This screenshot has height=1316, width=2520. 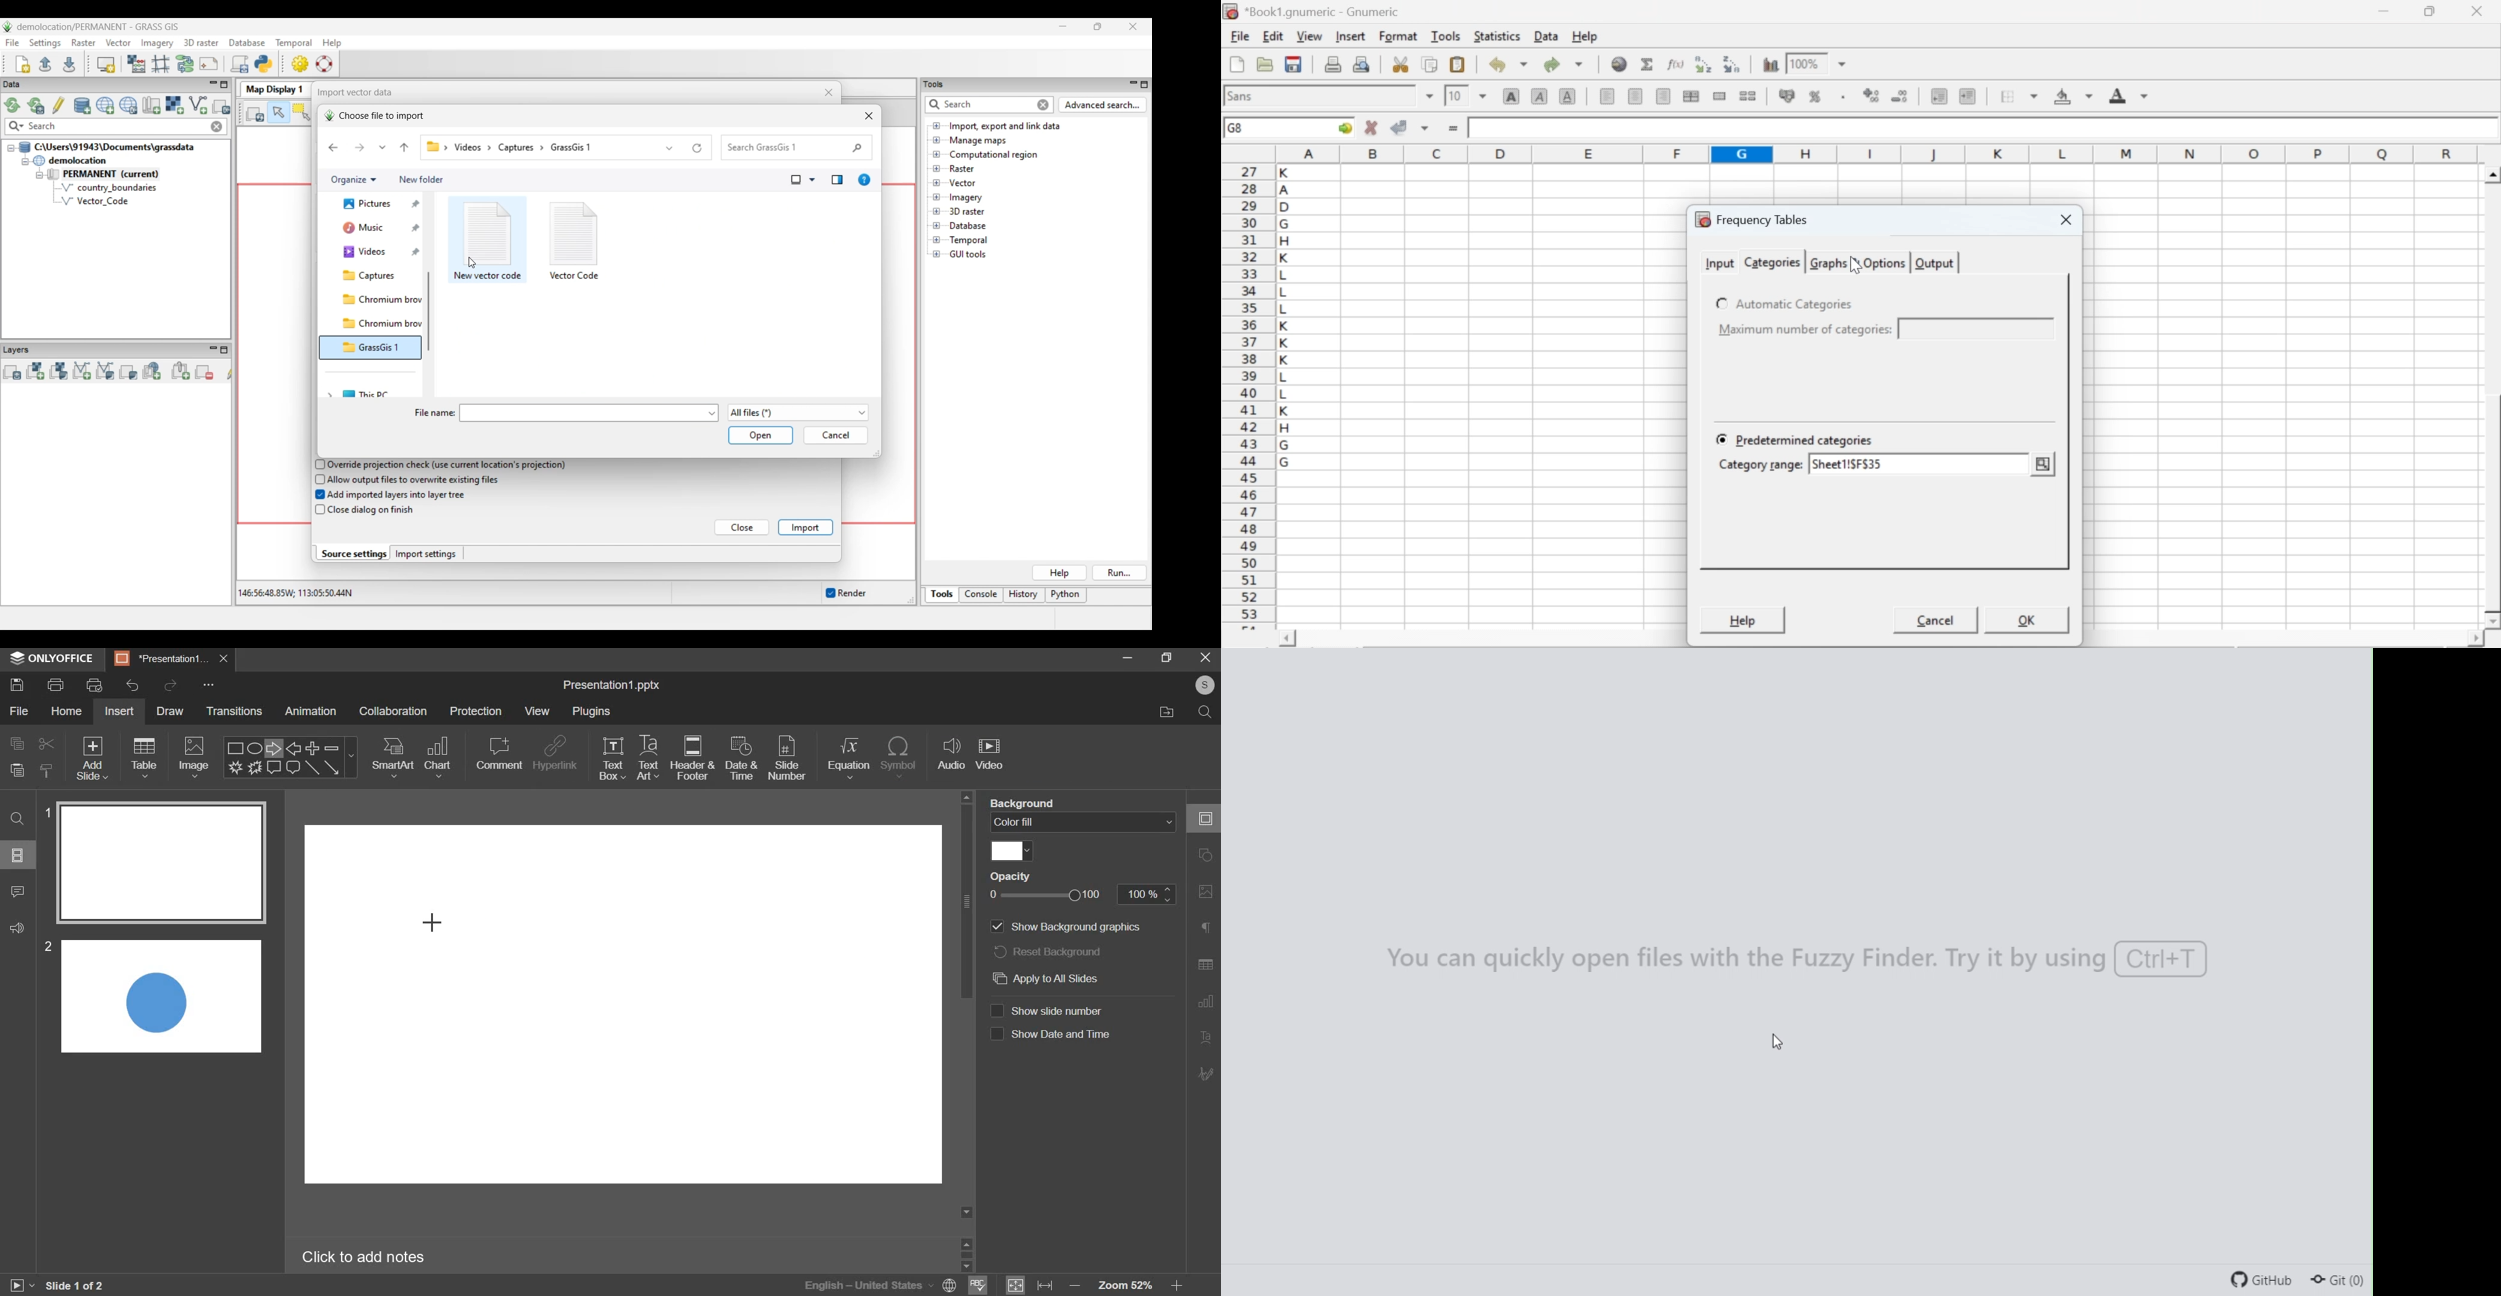 What do you see at coordinates (294, 748) in the screenshot?
I see `Left arrow` at bounding box center [294, 748].